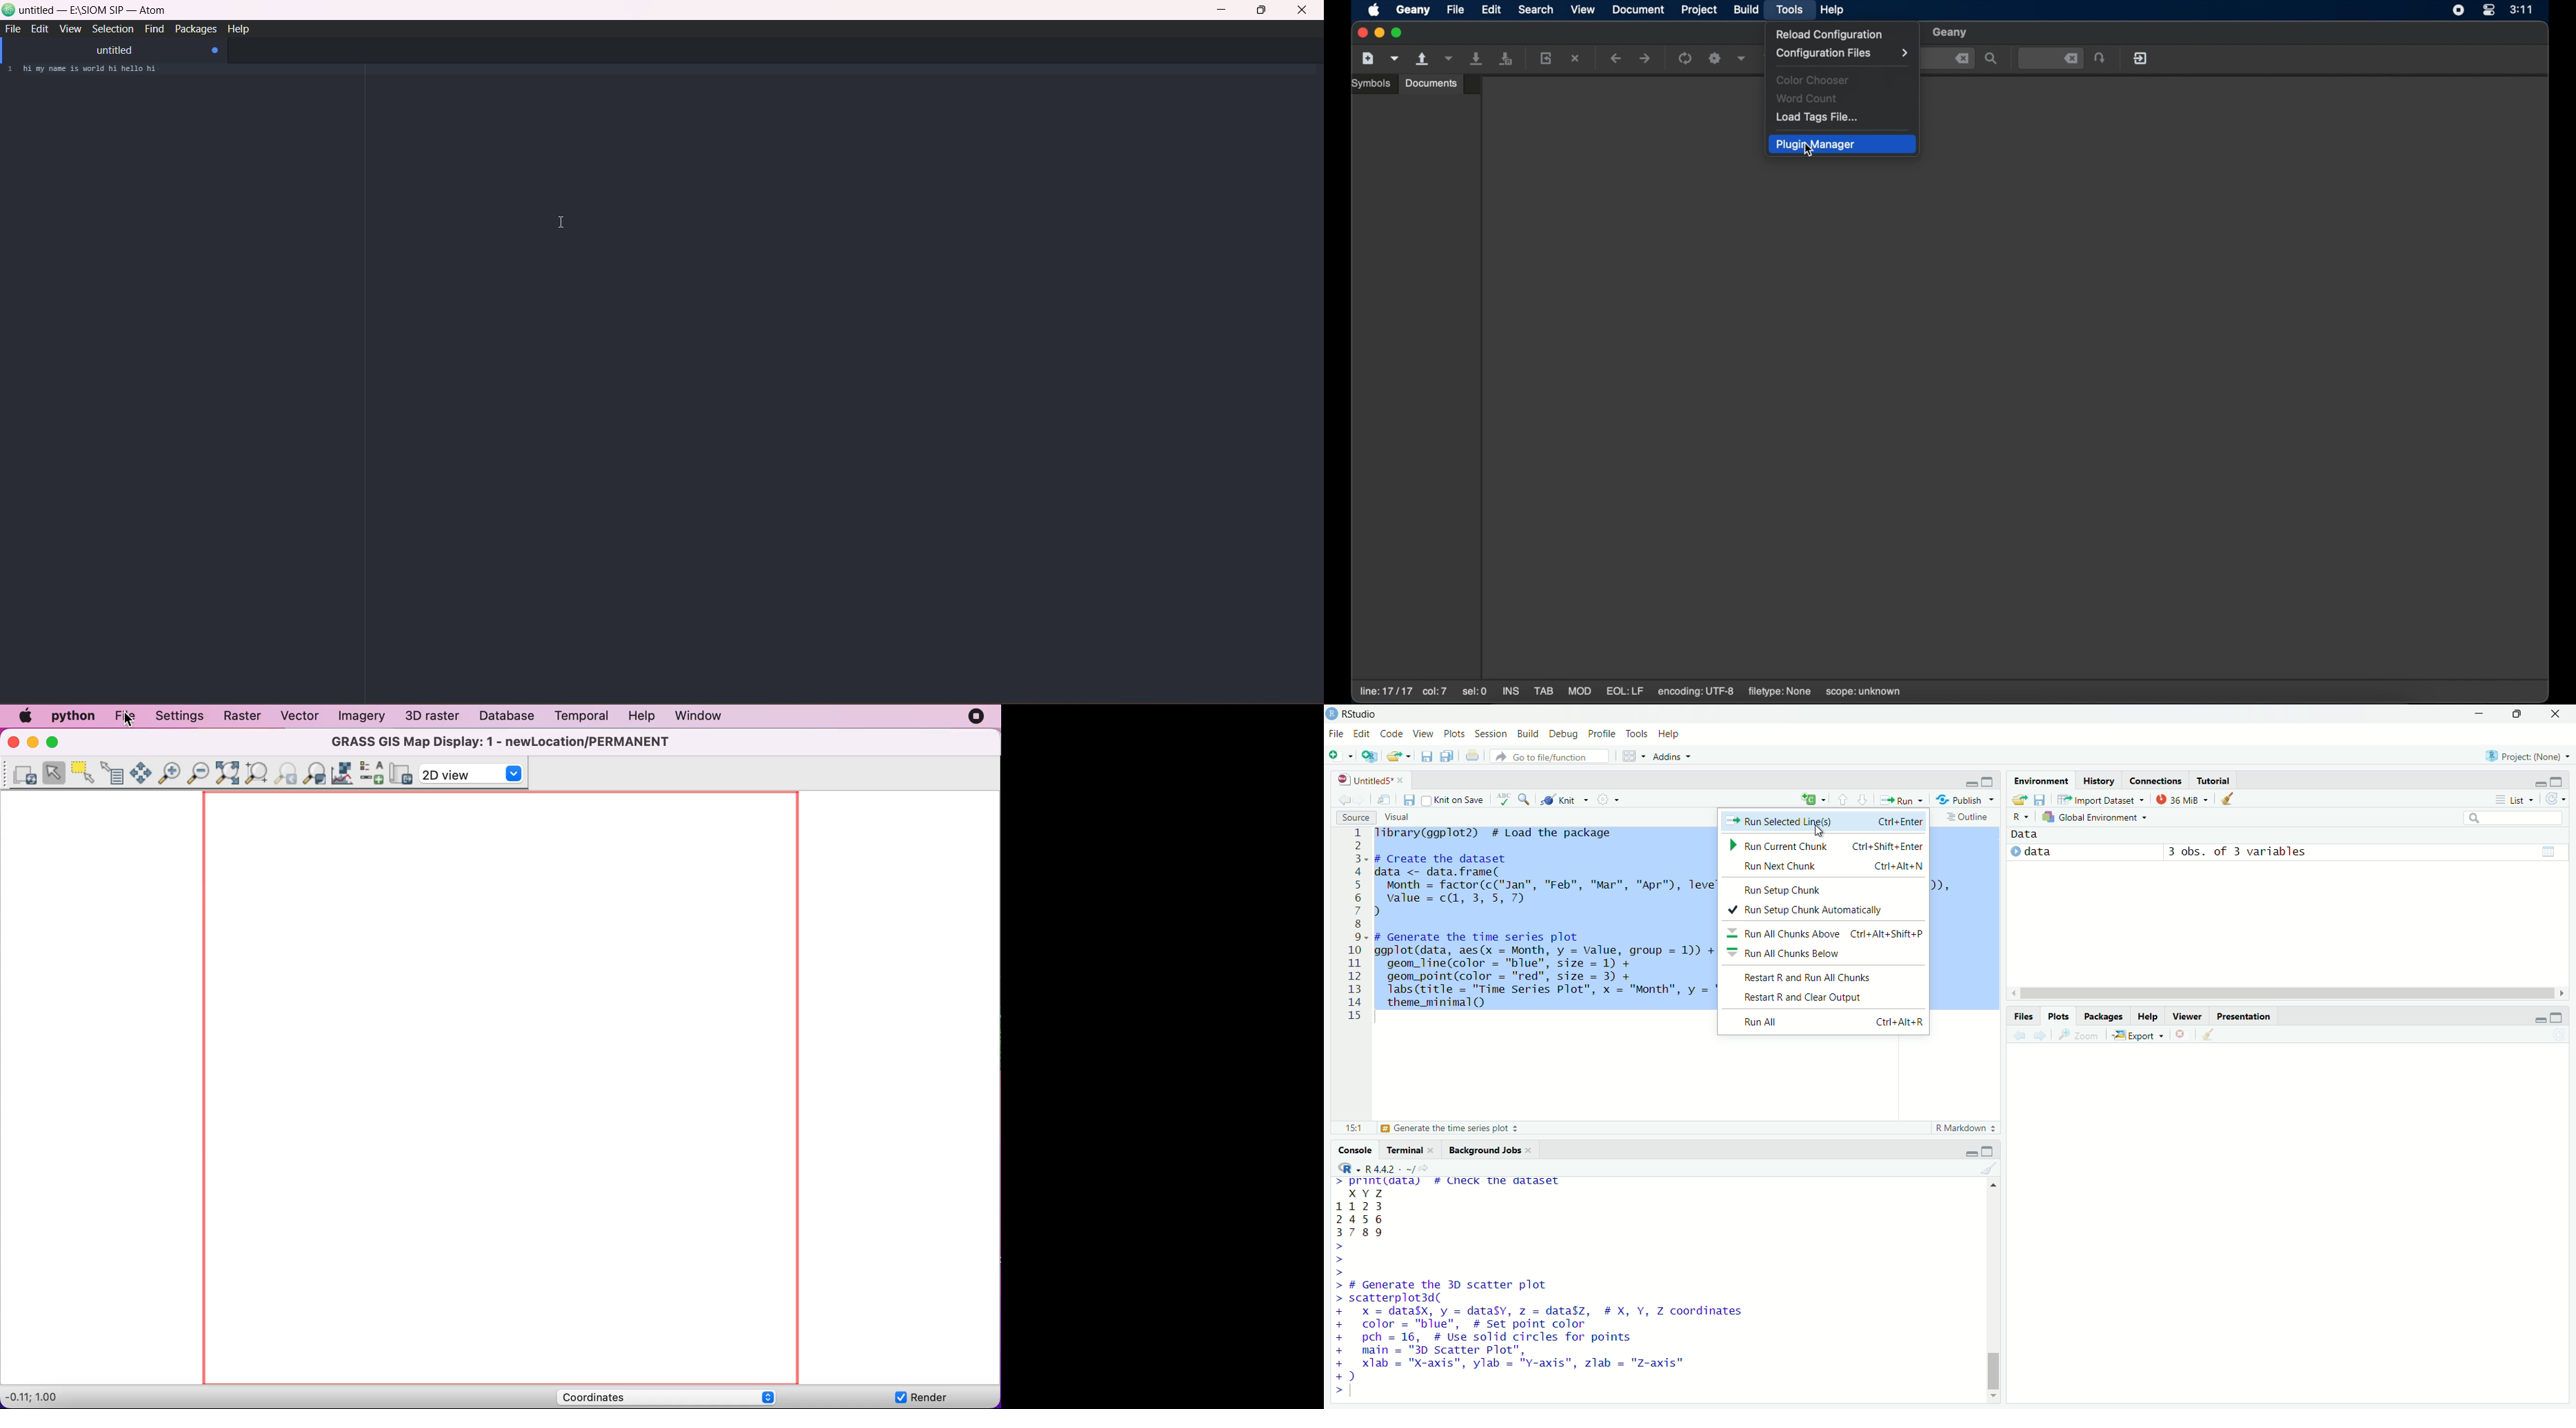  I want to click on save workspace as, so click(2042, 800).